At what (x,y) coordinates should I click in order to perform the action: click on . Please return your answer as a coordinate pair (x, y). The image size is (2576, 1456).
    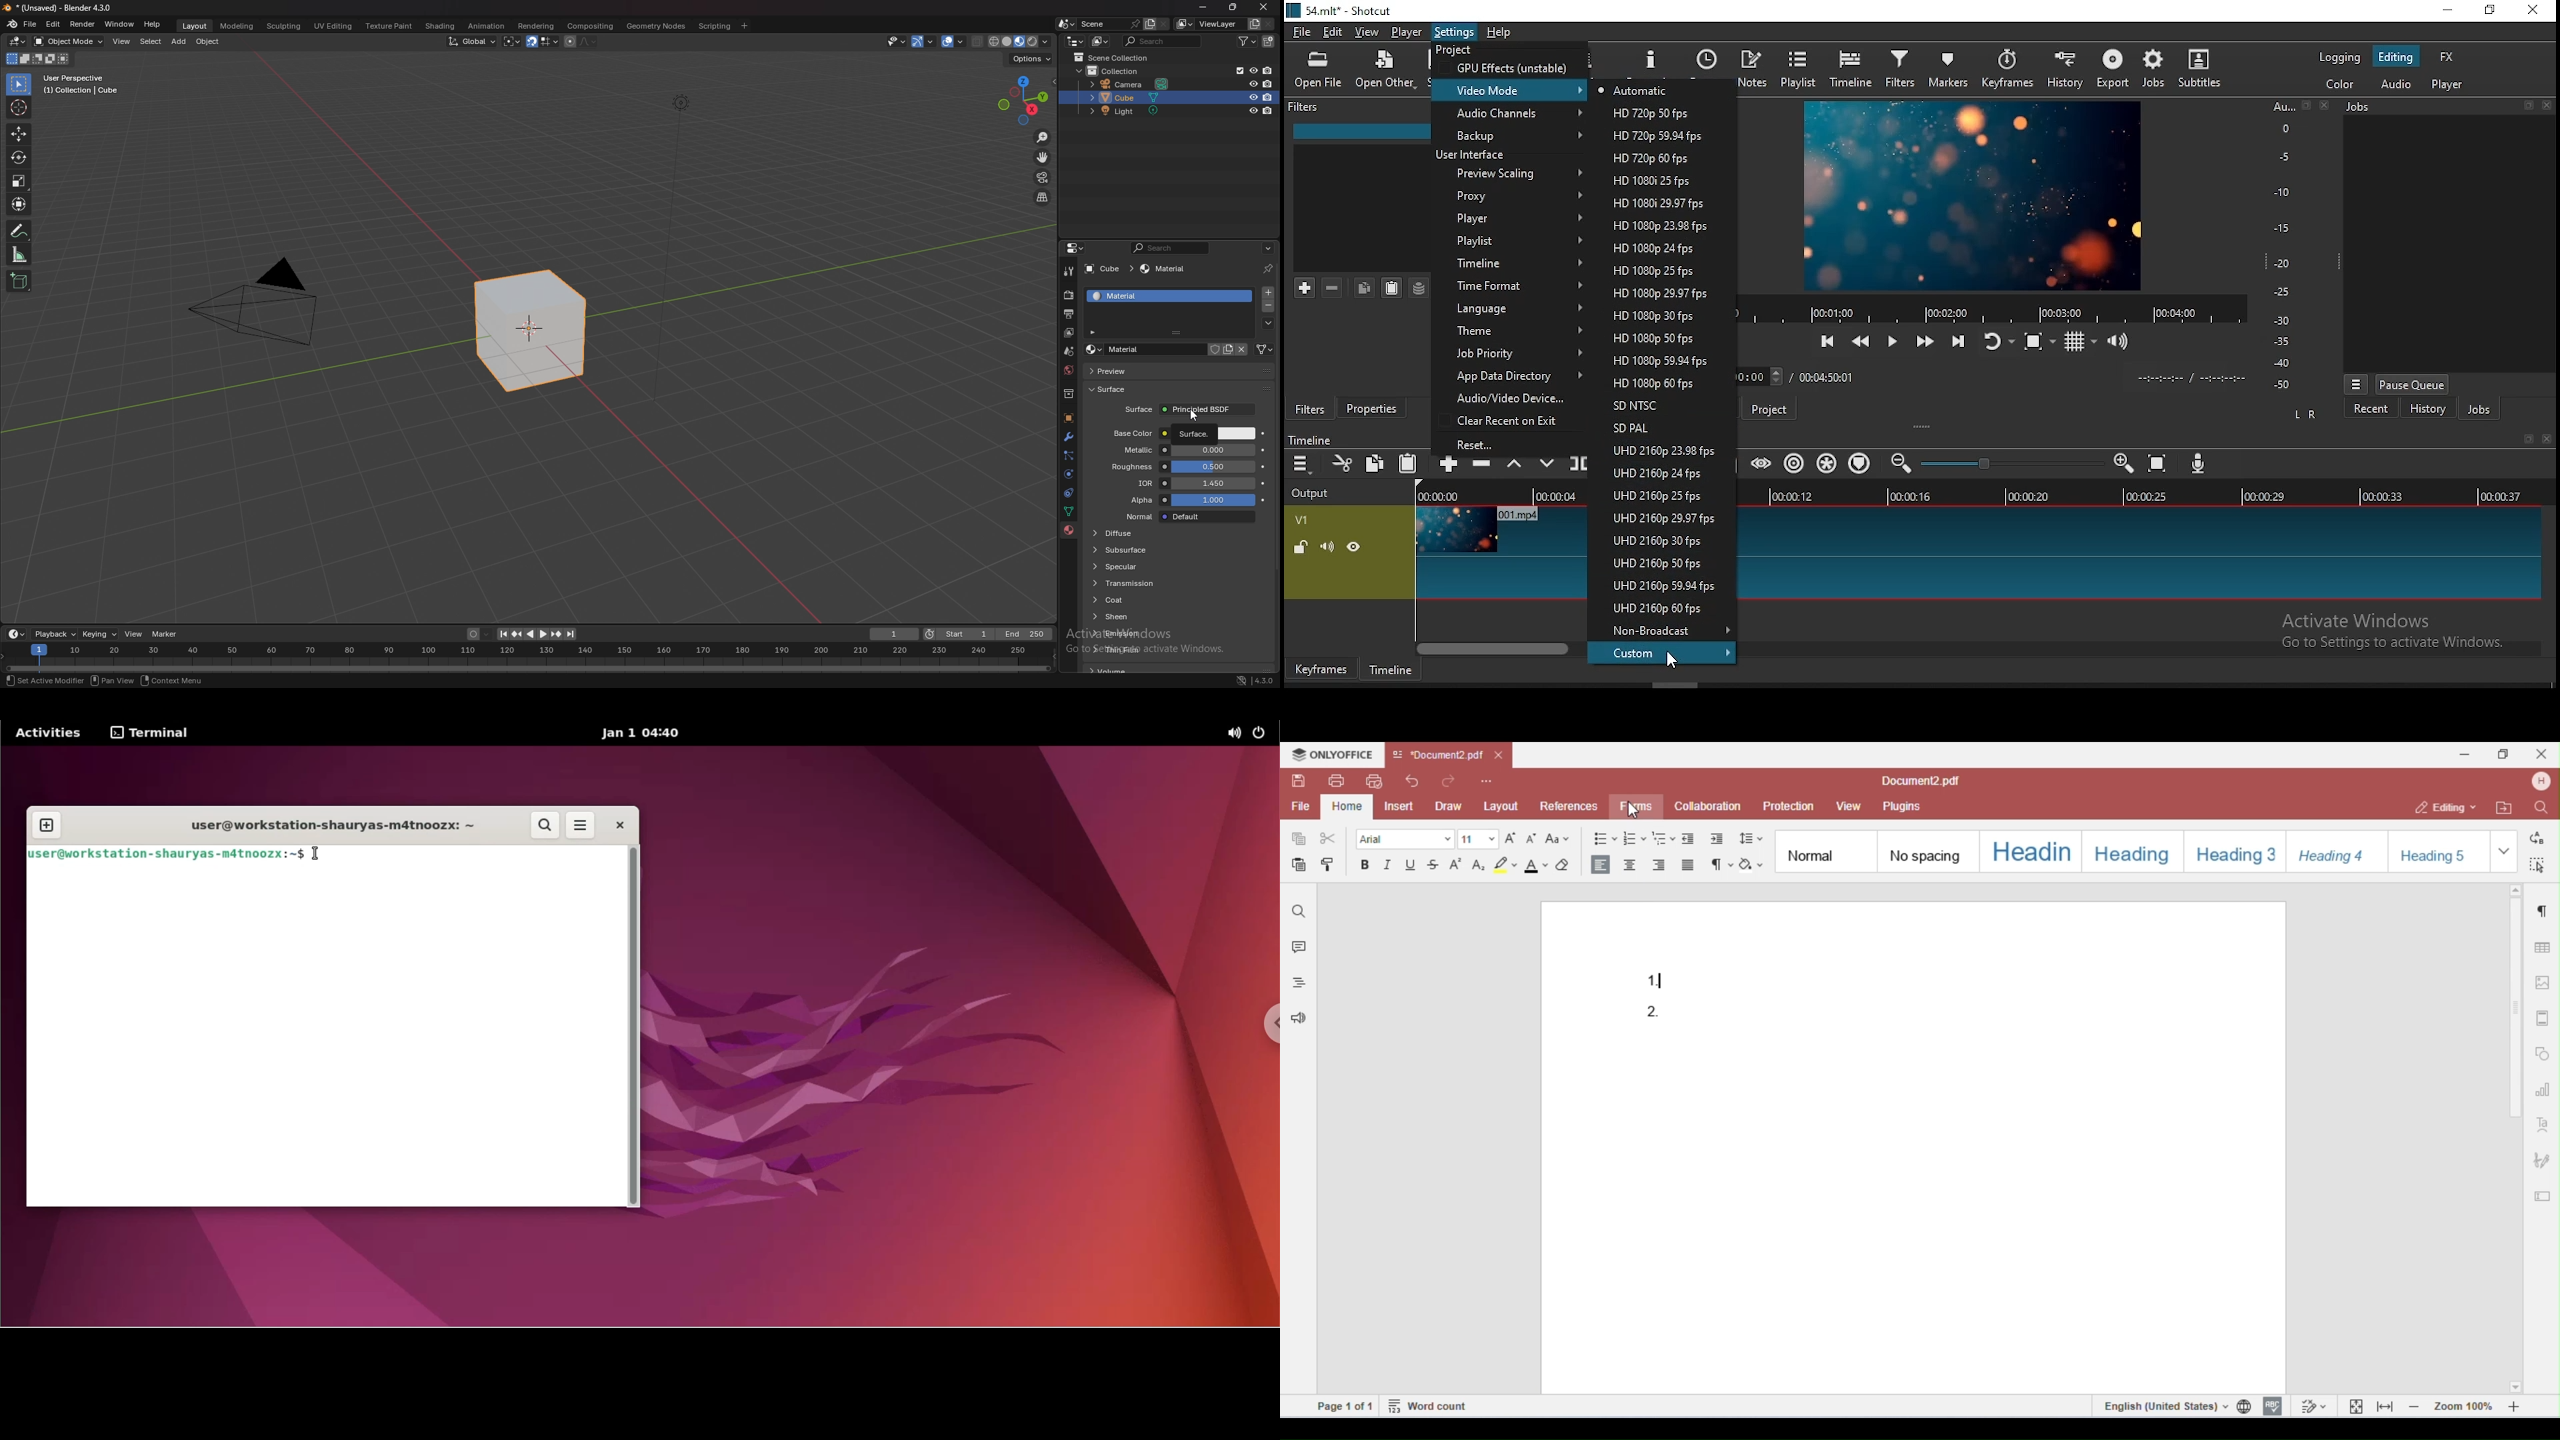
    Looking at the image, I should click on (119, 681).